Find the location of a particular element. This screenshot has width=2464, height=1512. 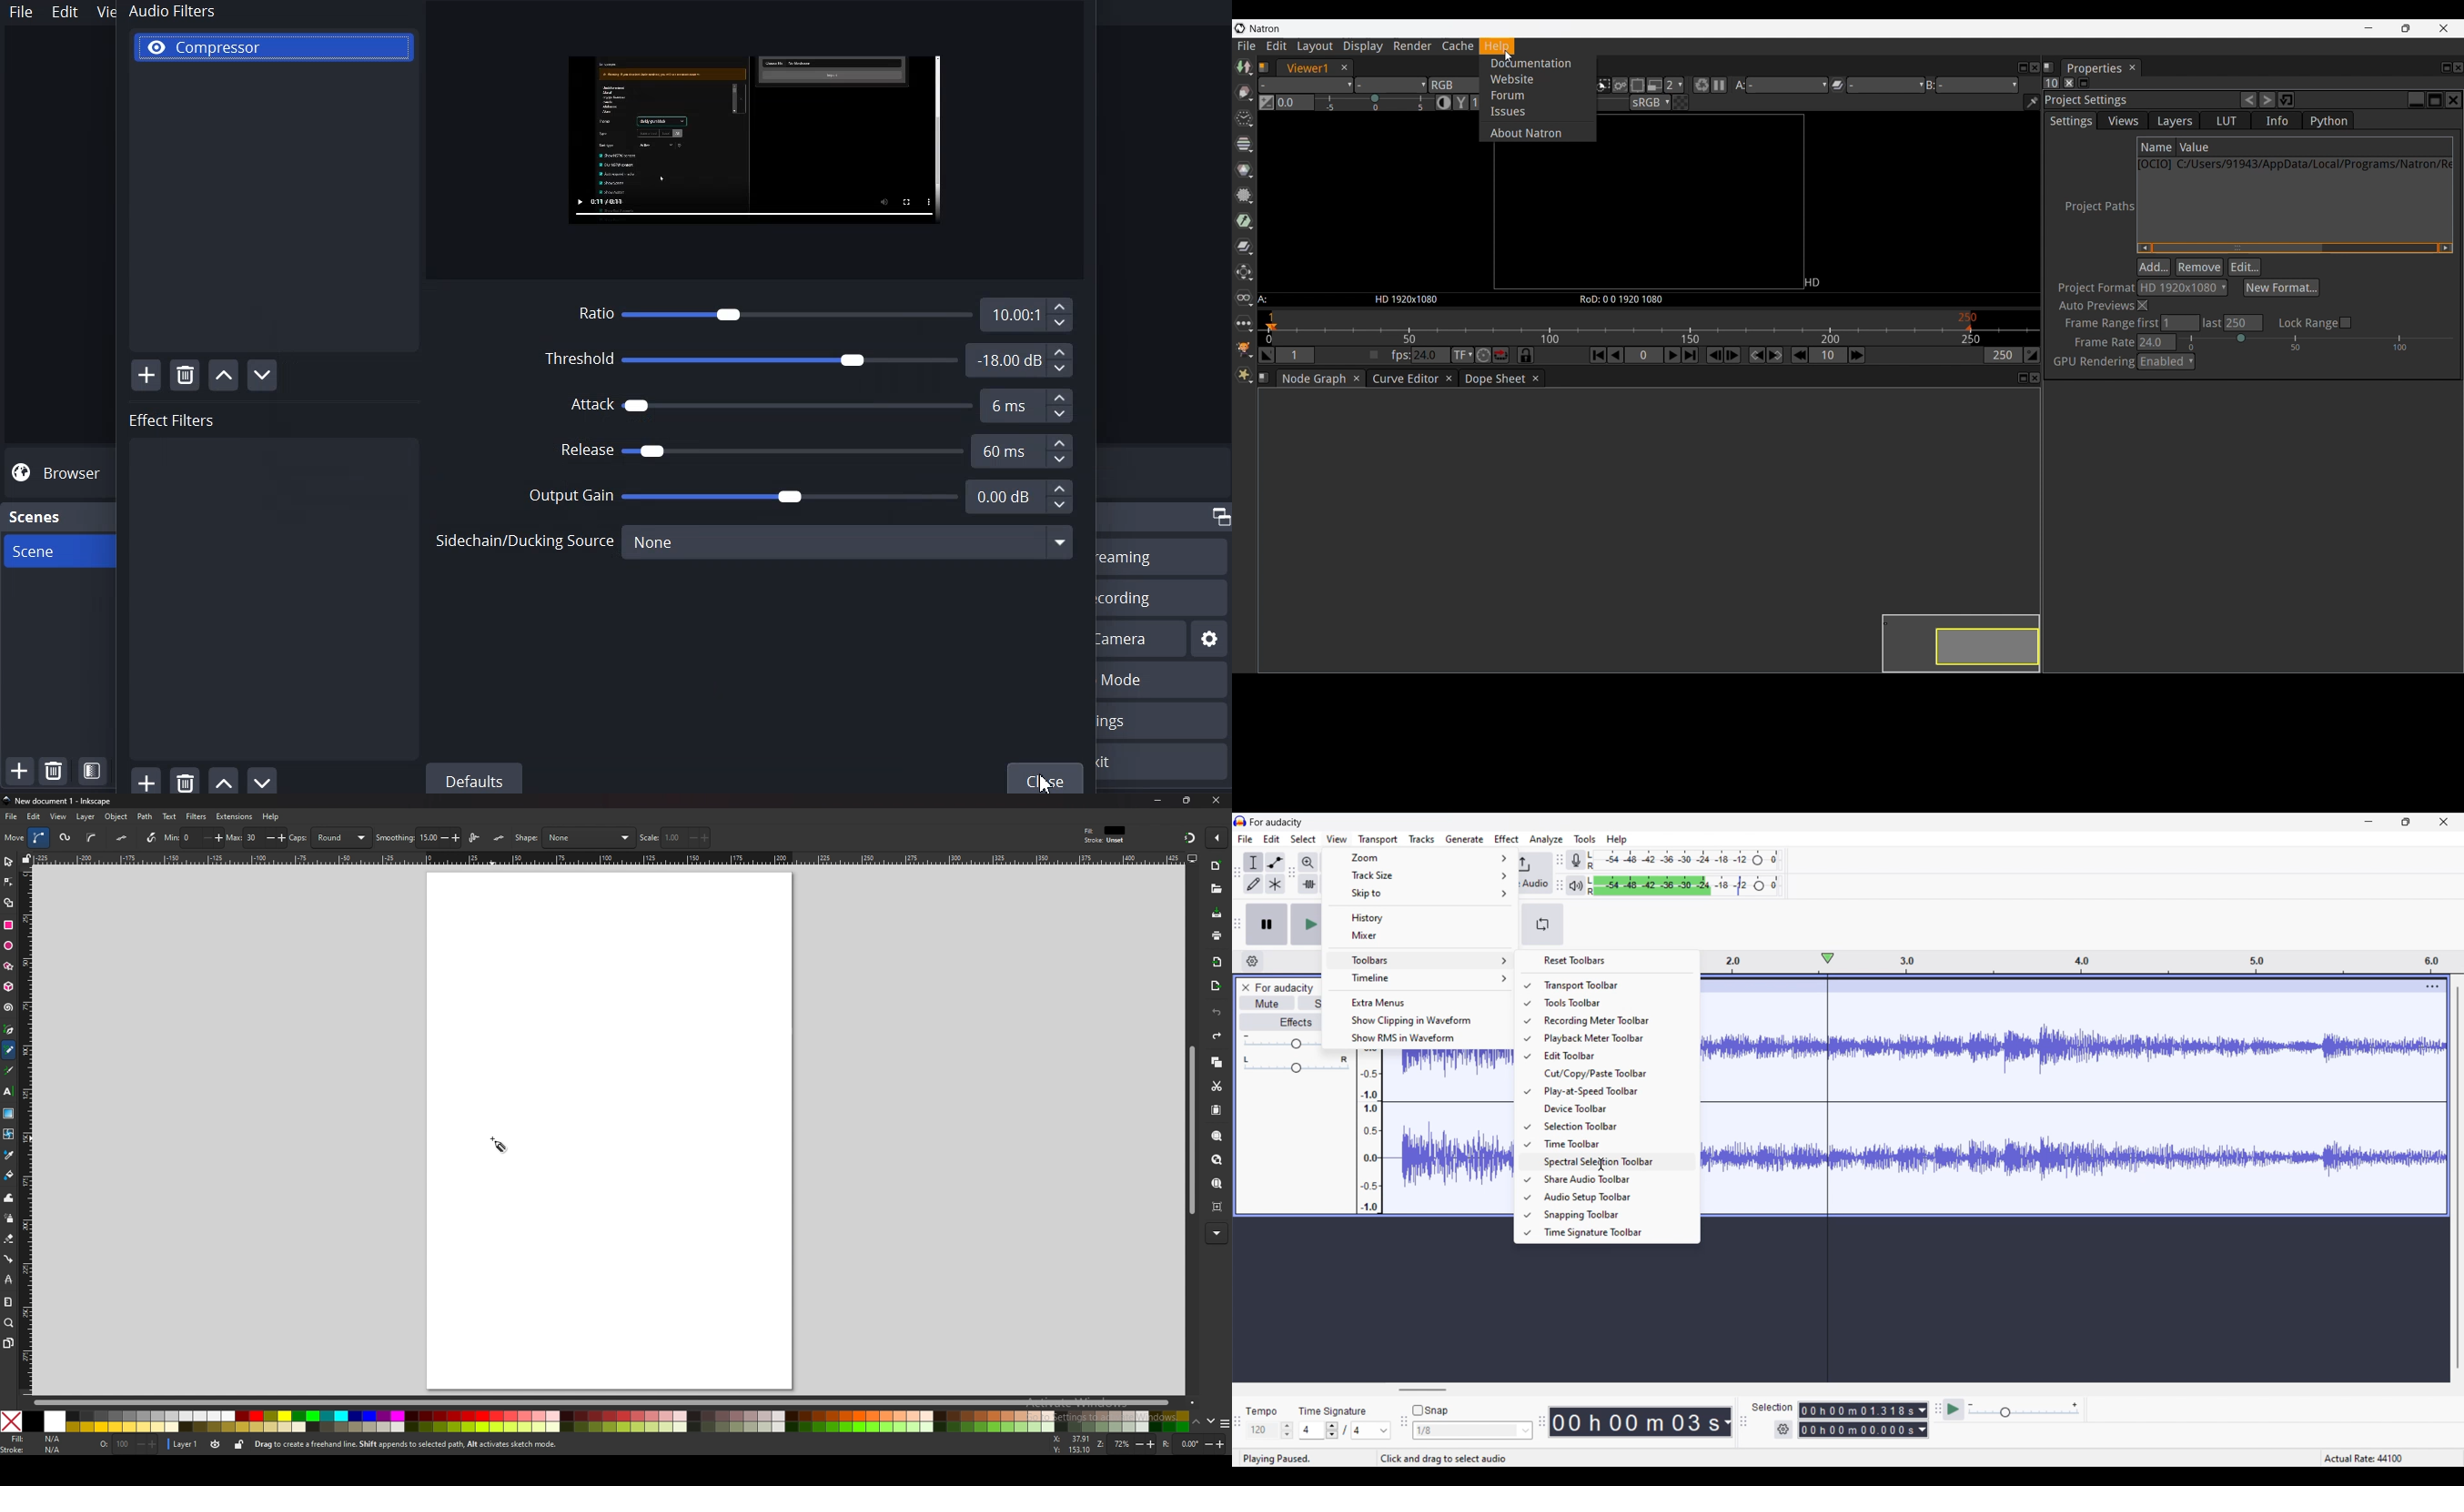

History is located at coordinates (1421, 917).